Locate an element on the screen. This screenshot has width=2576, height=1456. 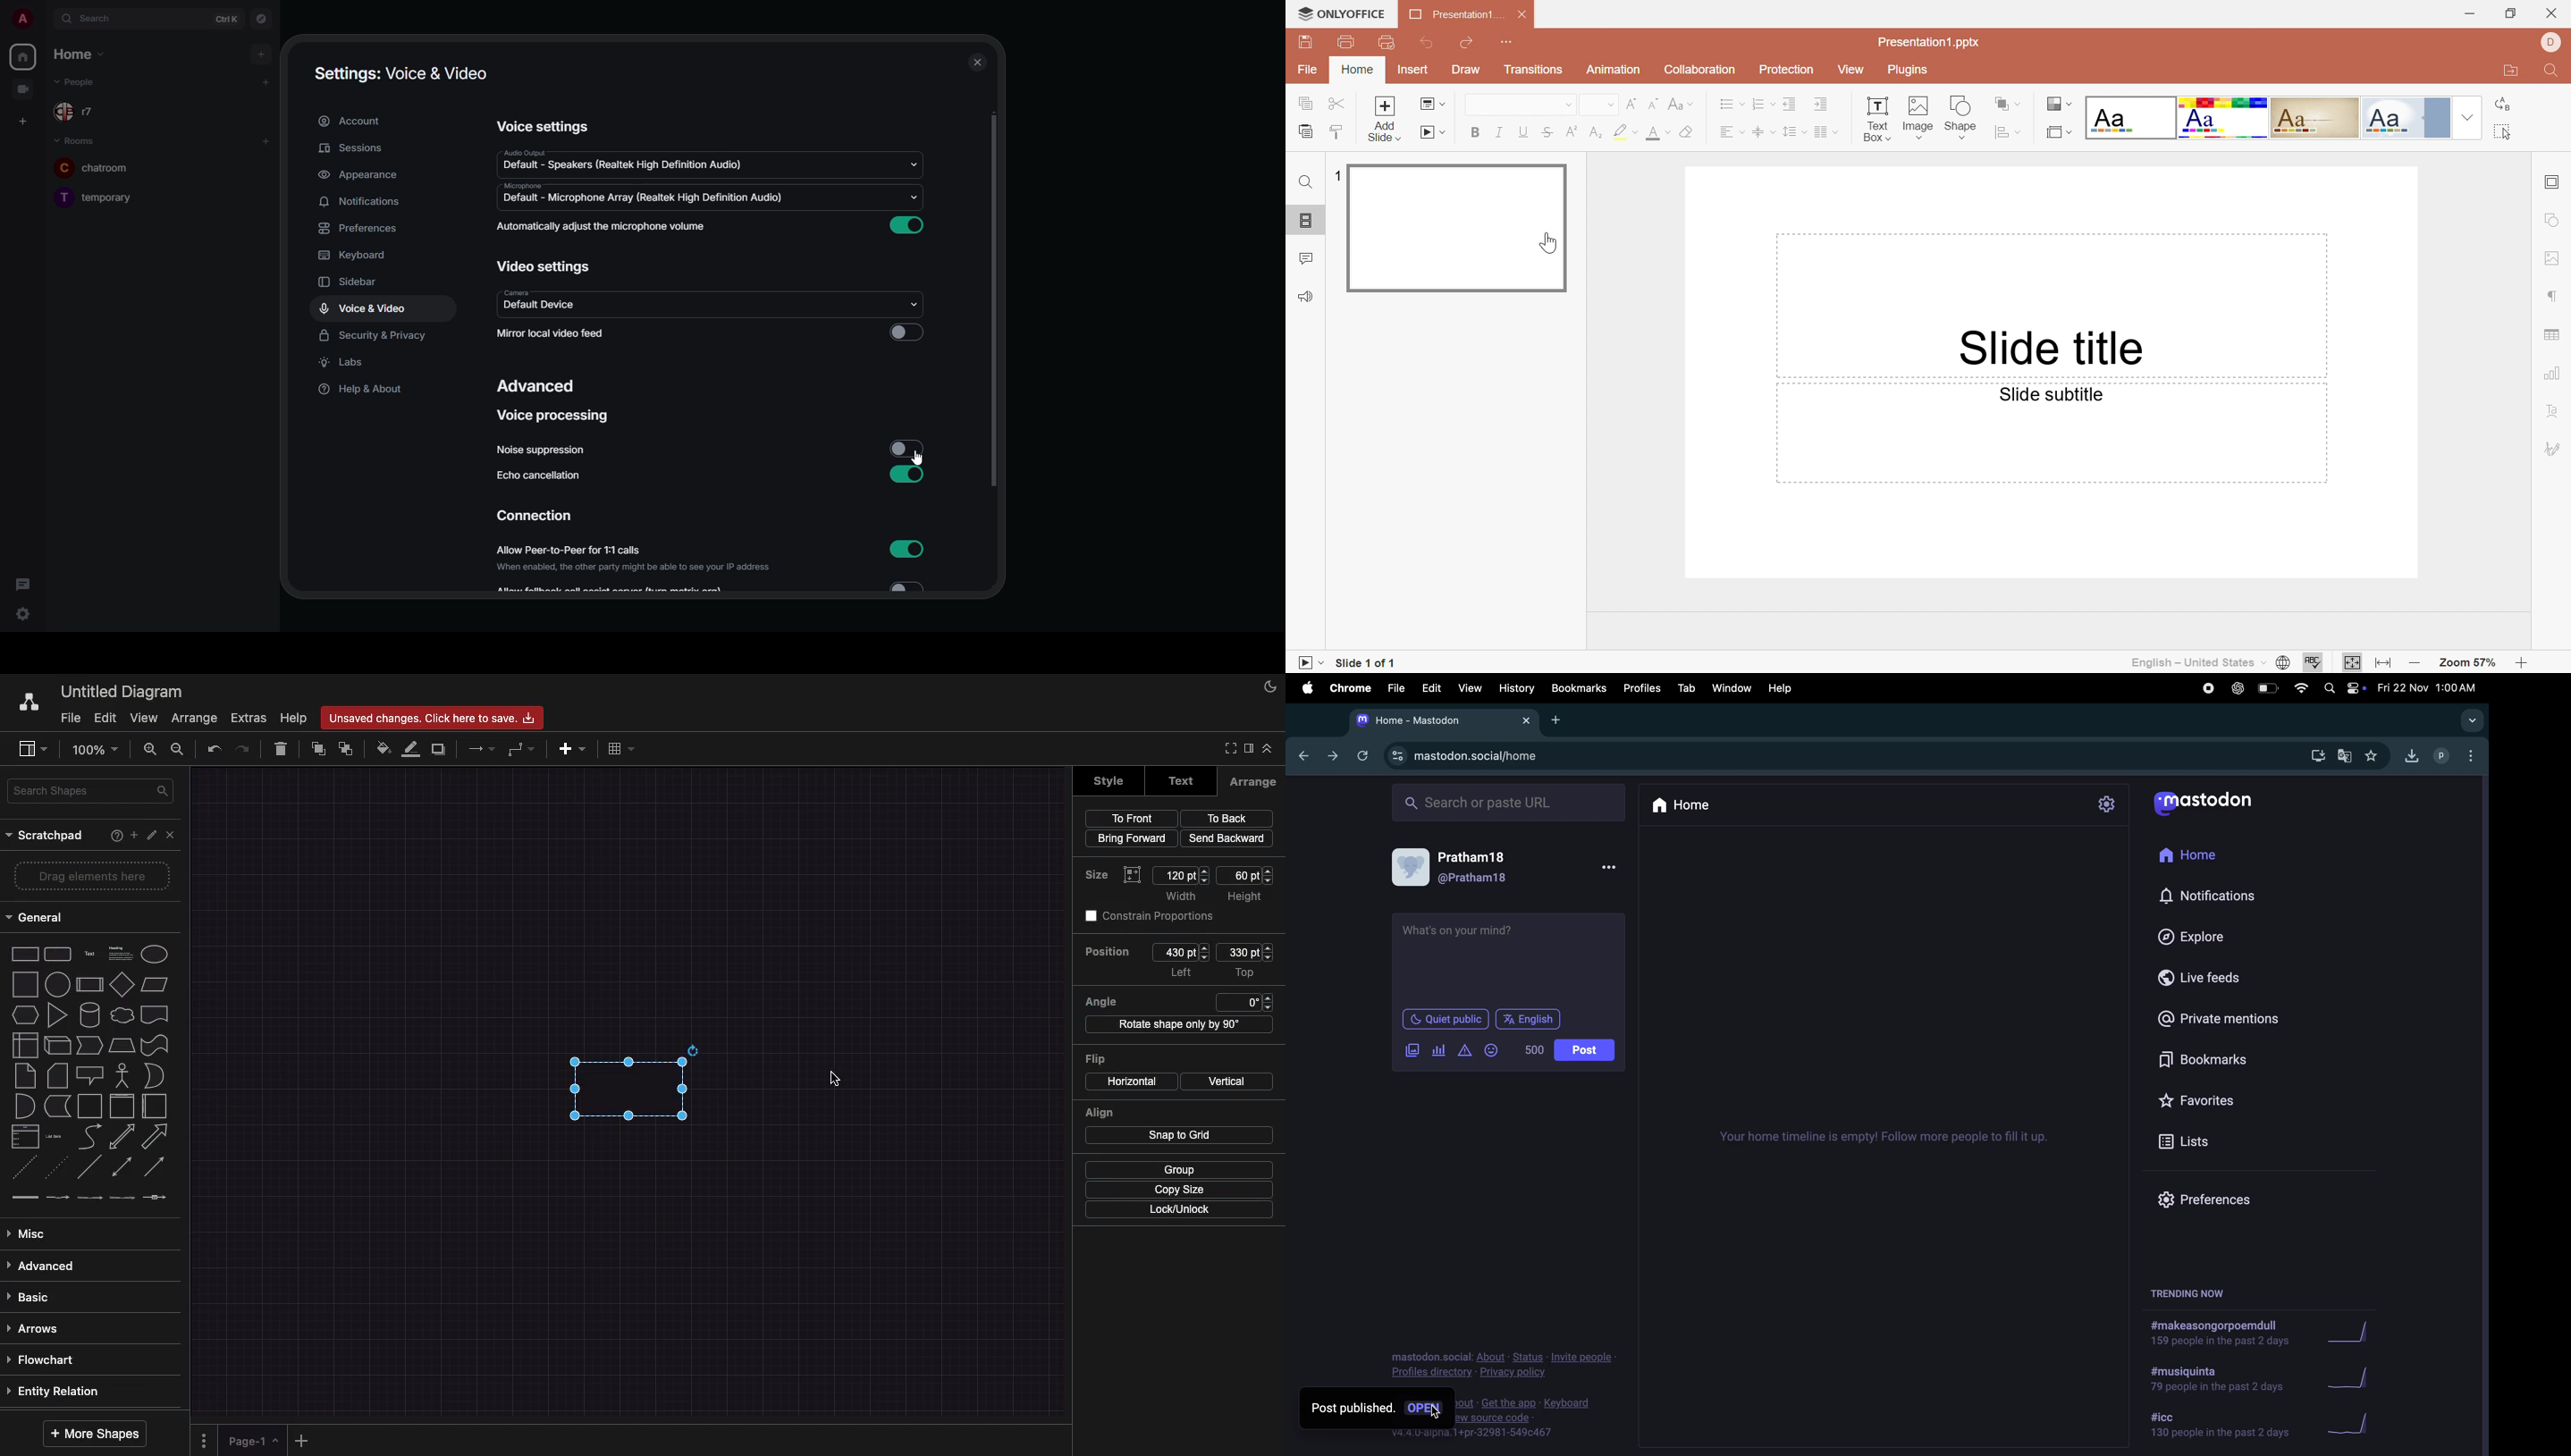
chatroom is located at coordinates (103, 167).